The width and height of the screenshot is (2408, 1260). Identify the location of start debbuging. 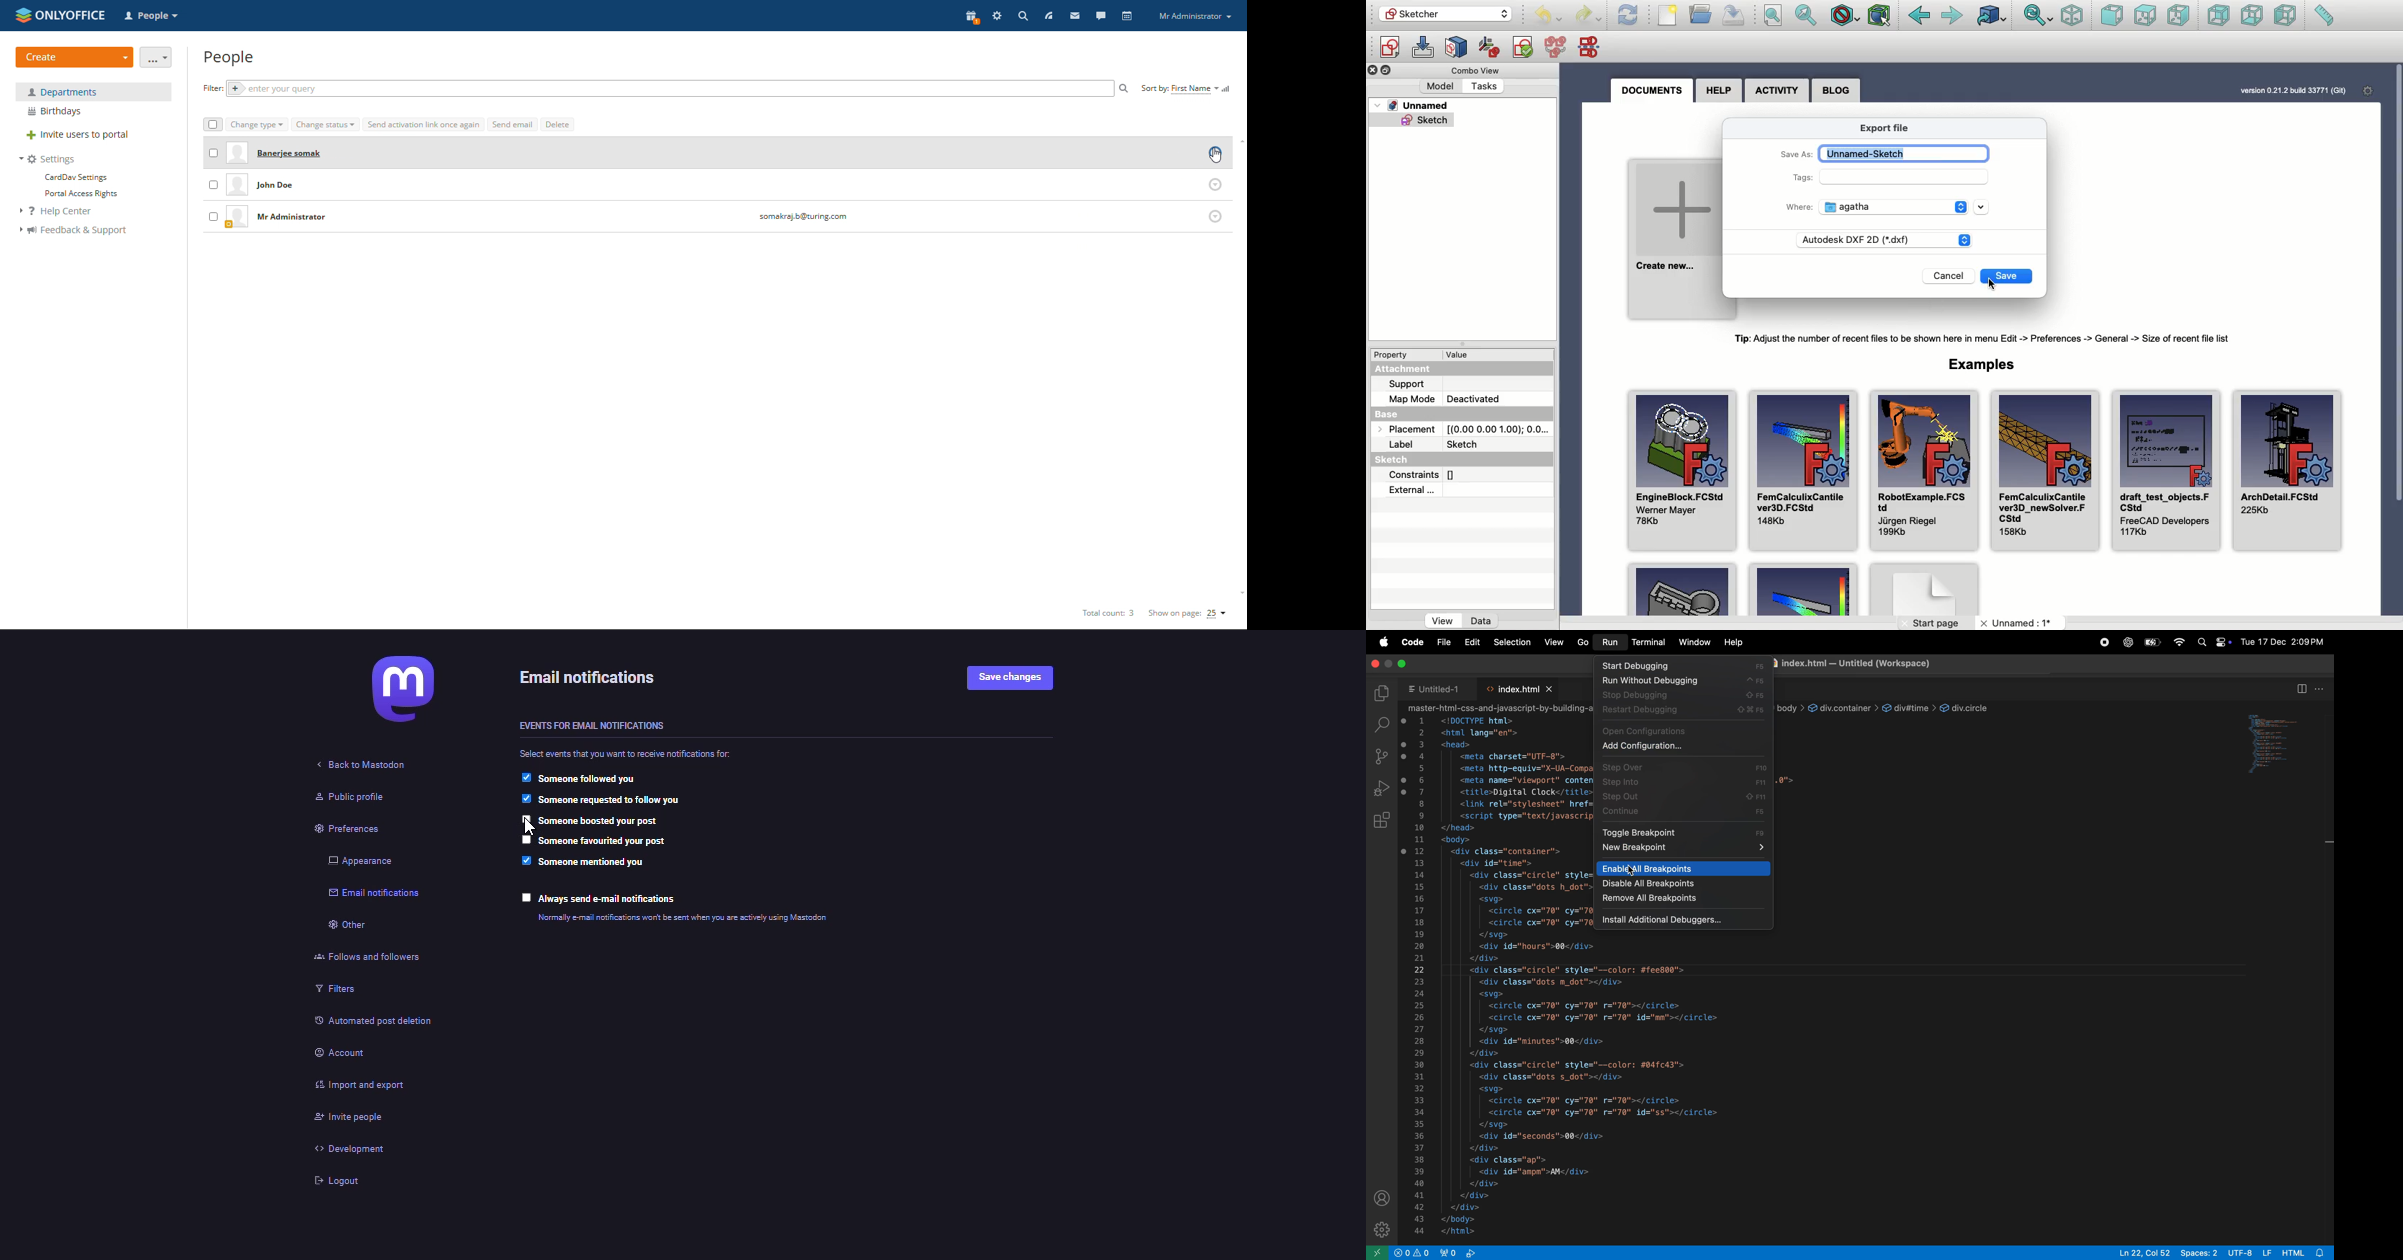
(1684, 667).